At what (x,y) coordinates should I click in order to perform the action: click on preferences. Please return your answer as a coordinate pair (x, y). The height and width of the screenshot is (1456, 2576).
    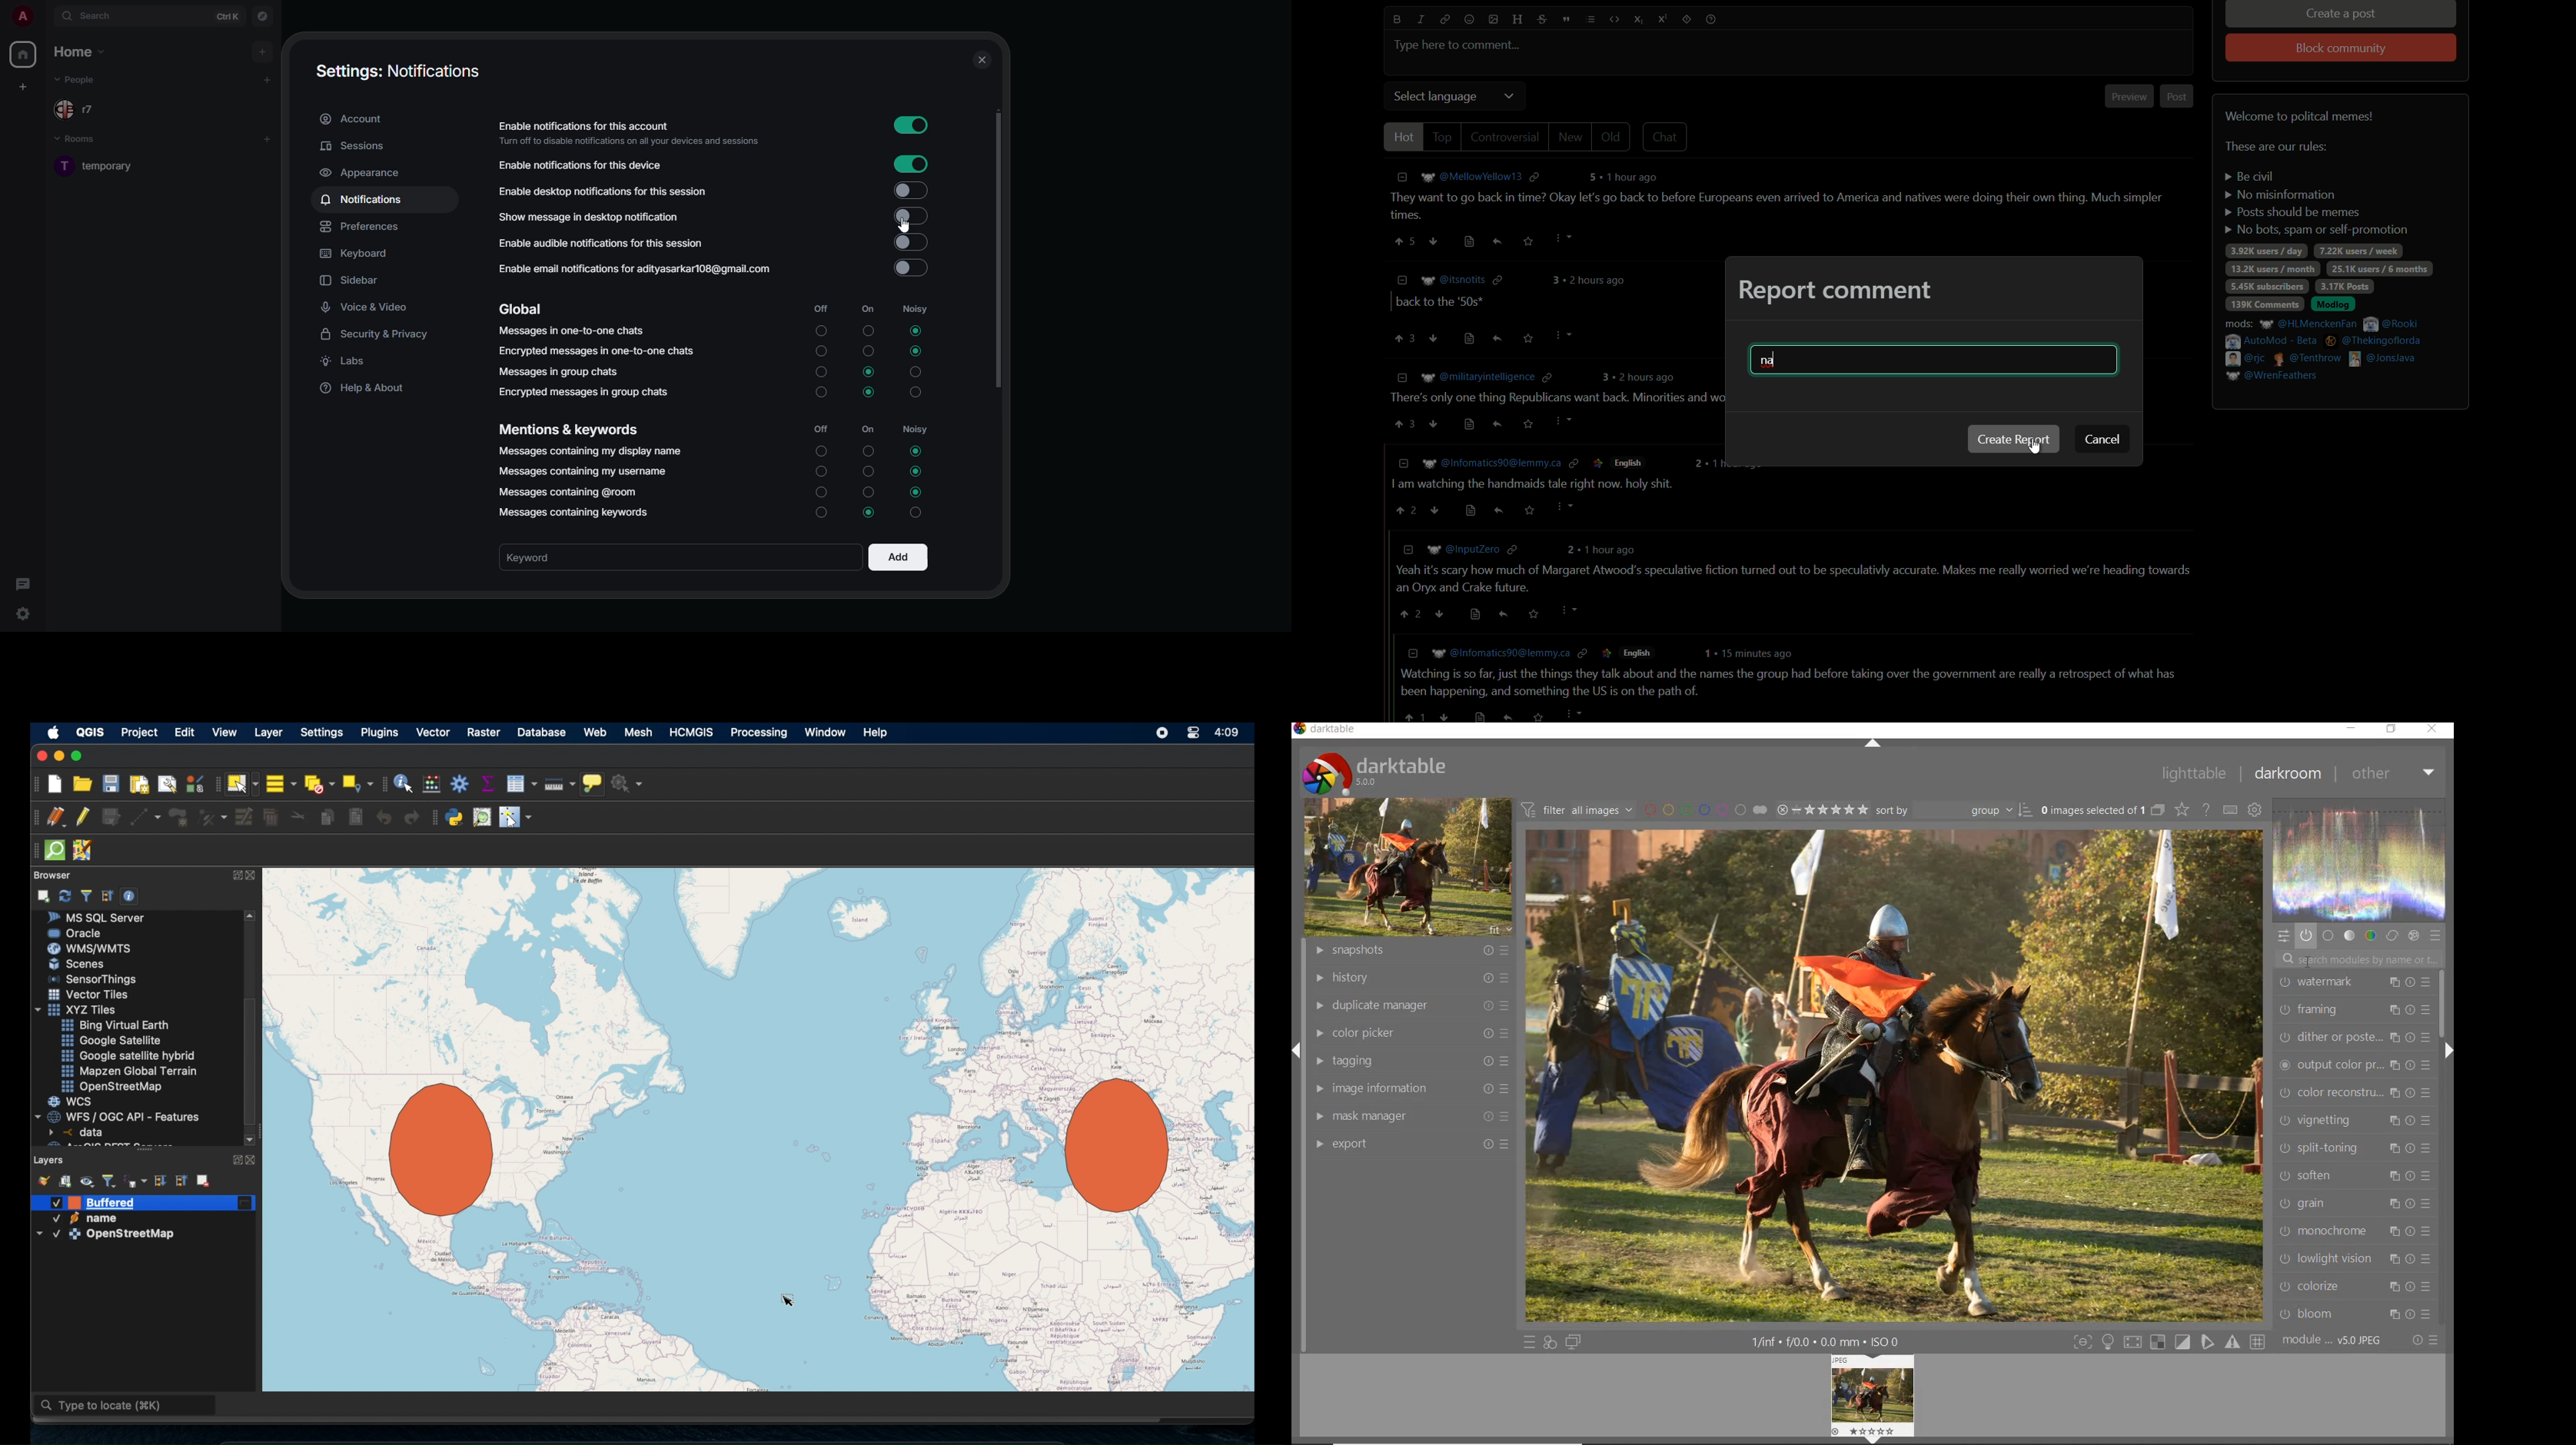
    Looking at the image, I should click on (363, 227).